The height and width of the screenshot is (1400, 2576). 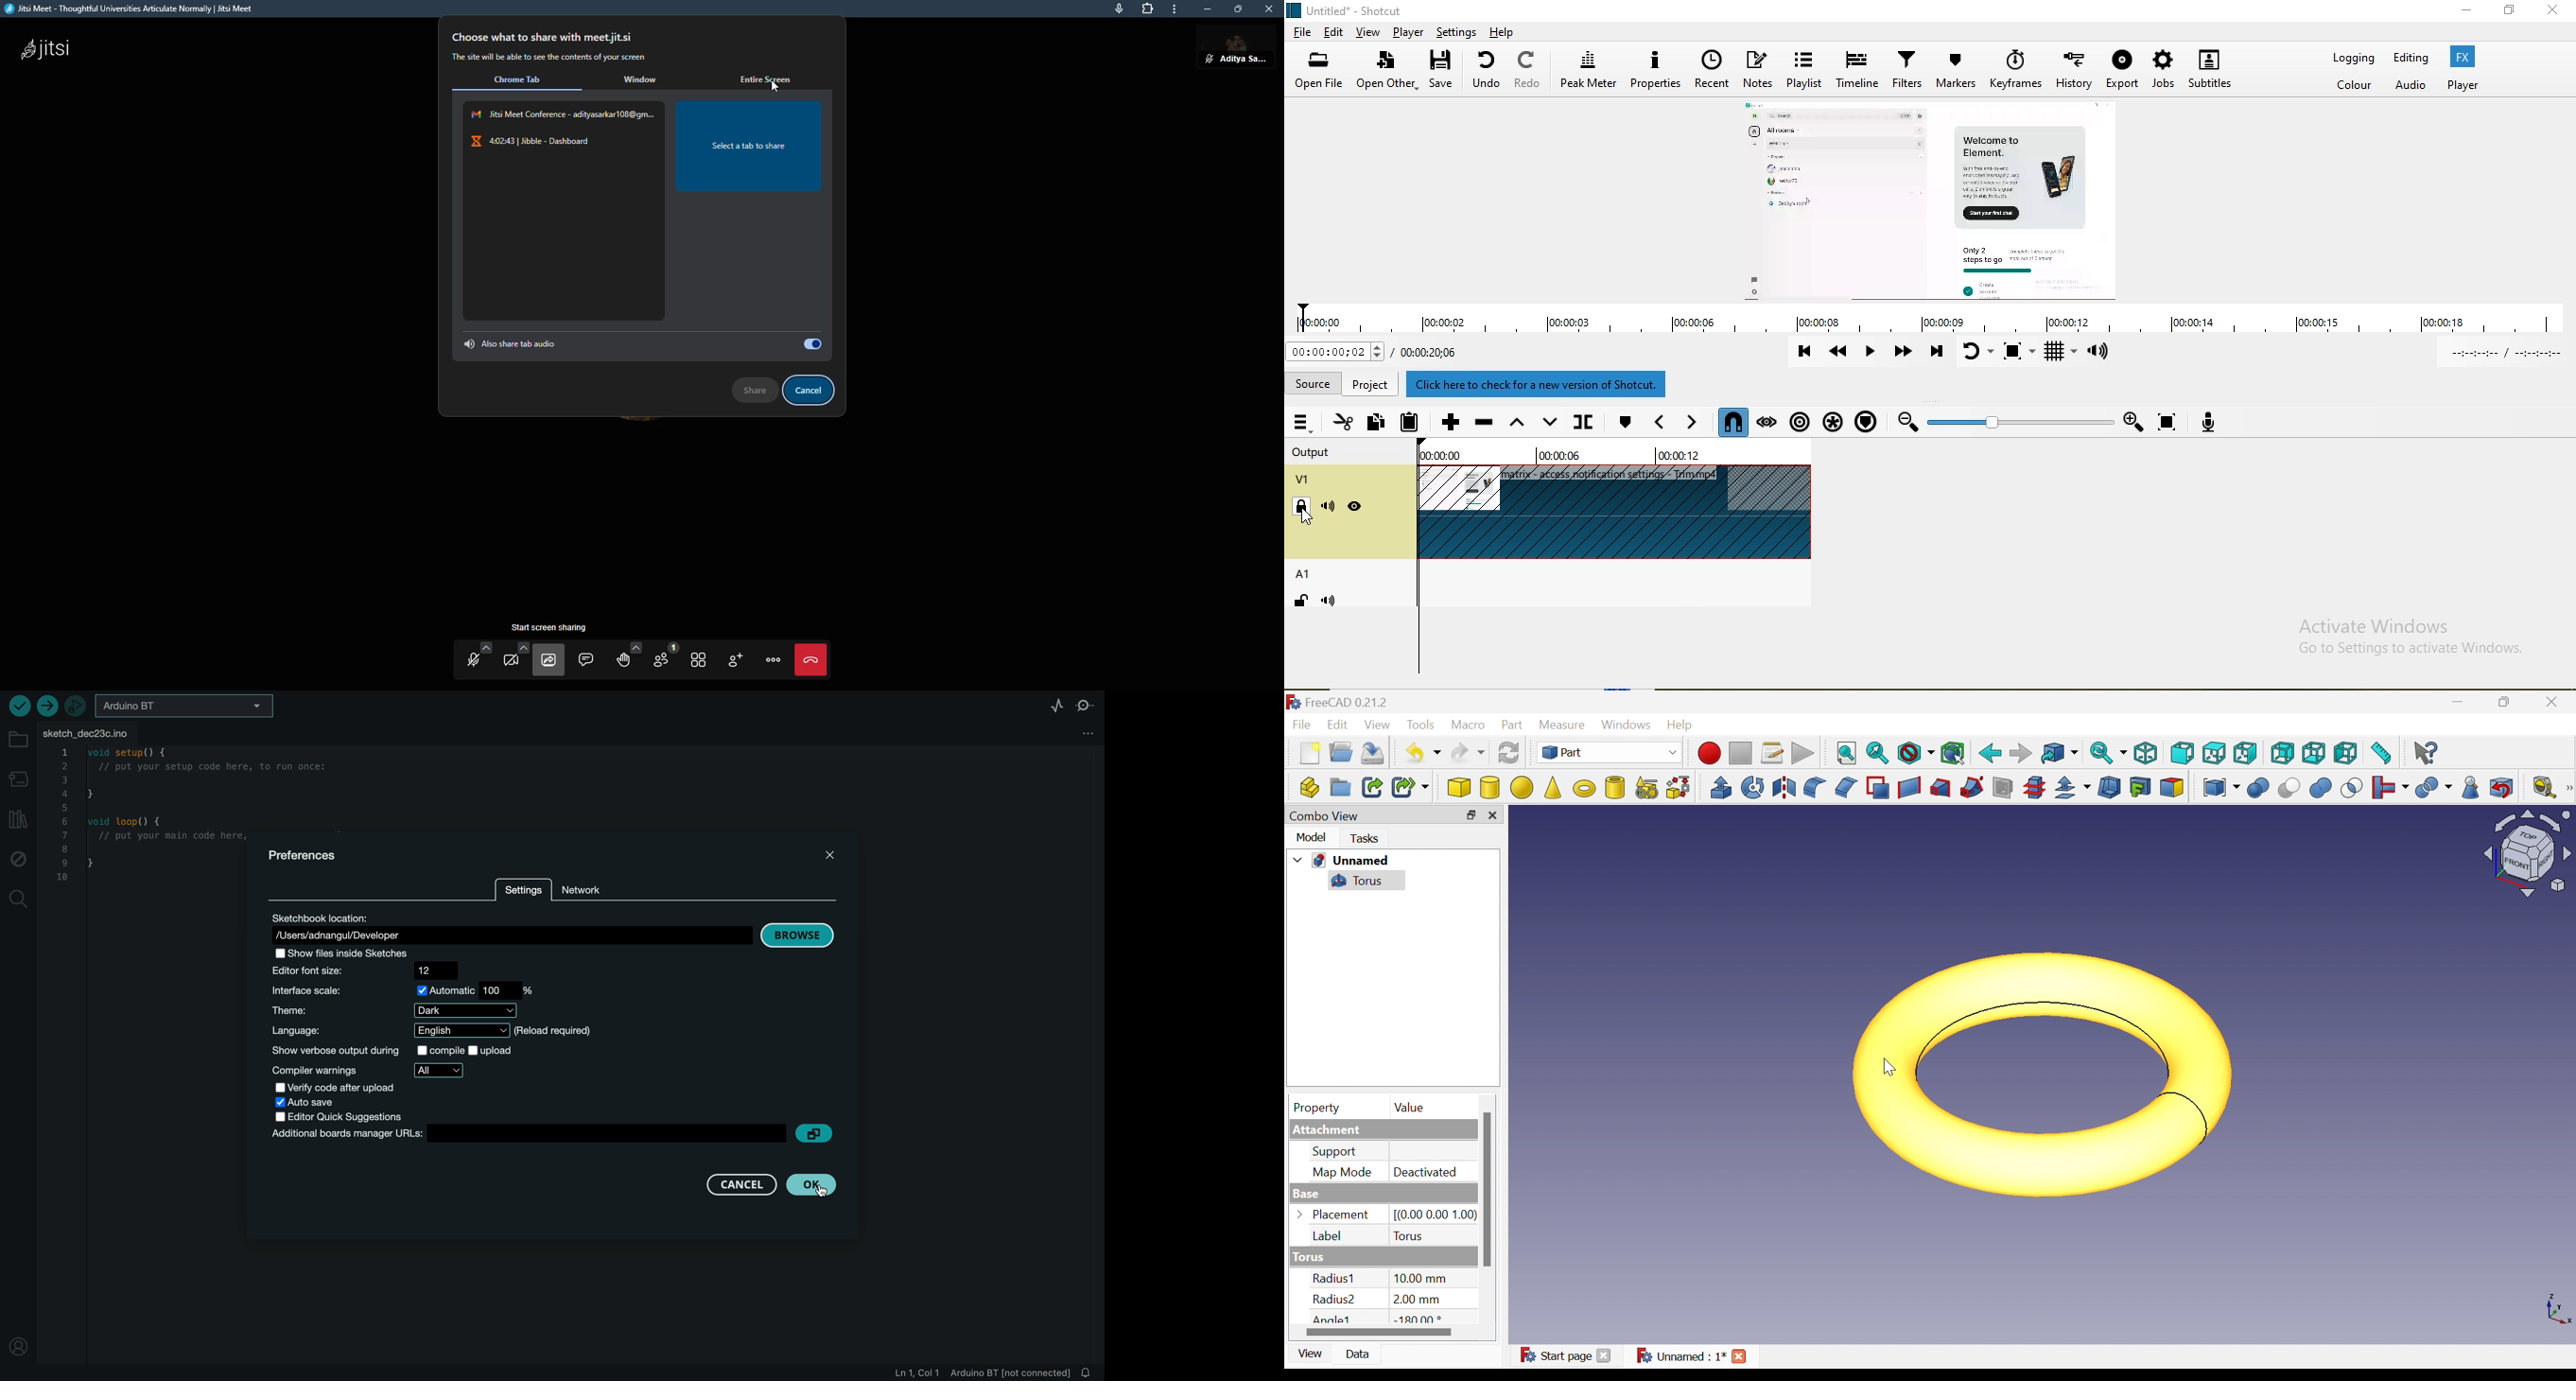 What do you see at coordinates (1936, 201) in the screenshot?
I see `Media view ` at bounding box center [1936, 201].